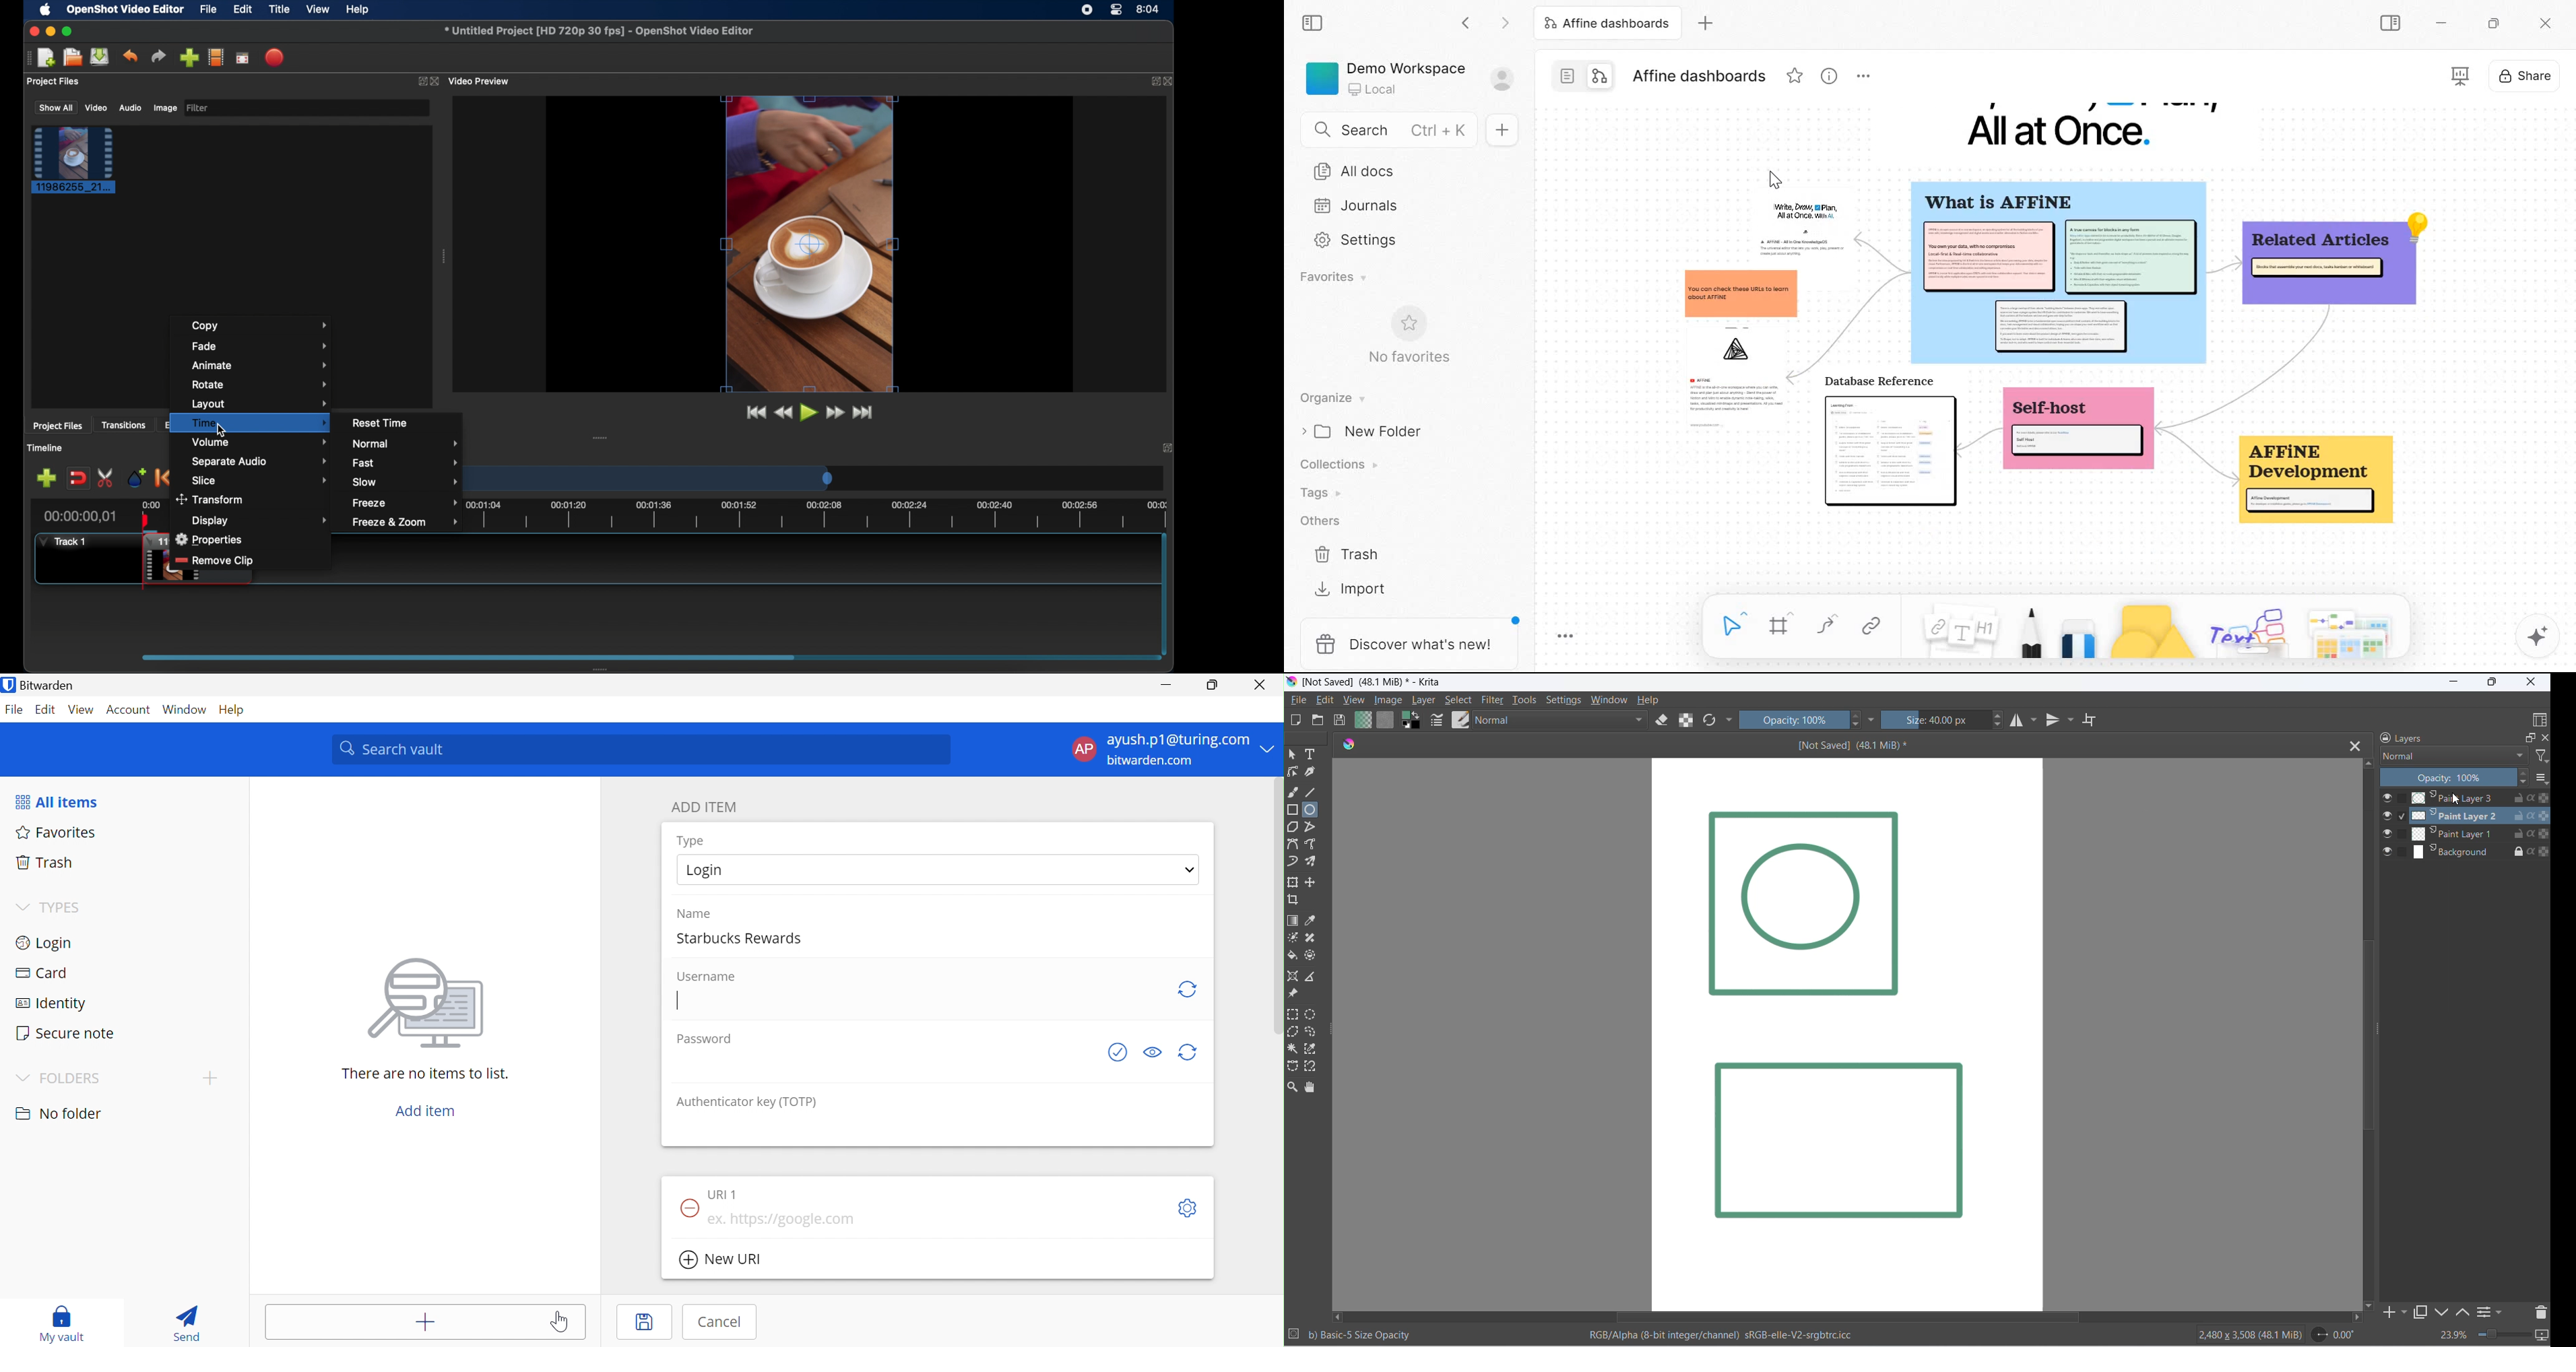  I want to click on zoom percent, so click(2454, 1336).